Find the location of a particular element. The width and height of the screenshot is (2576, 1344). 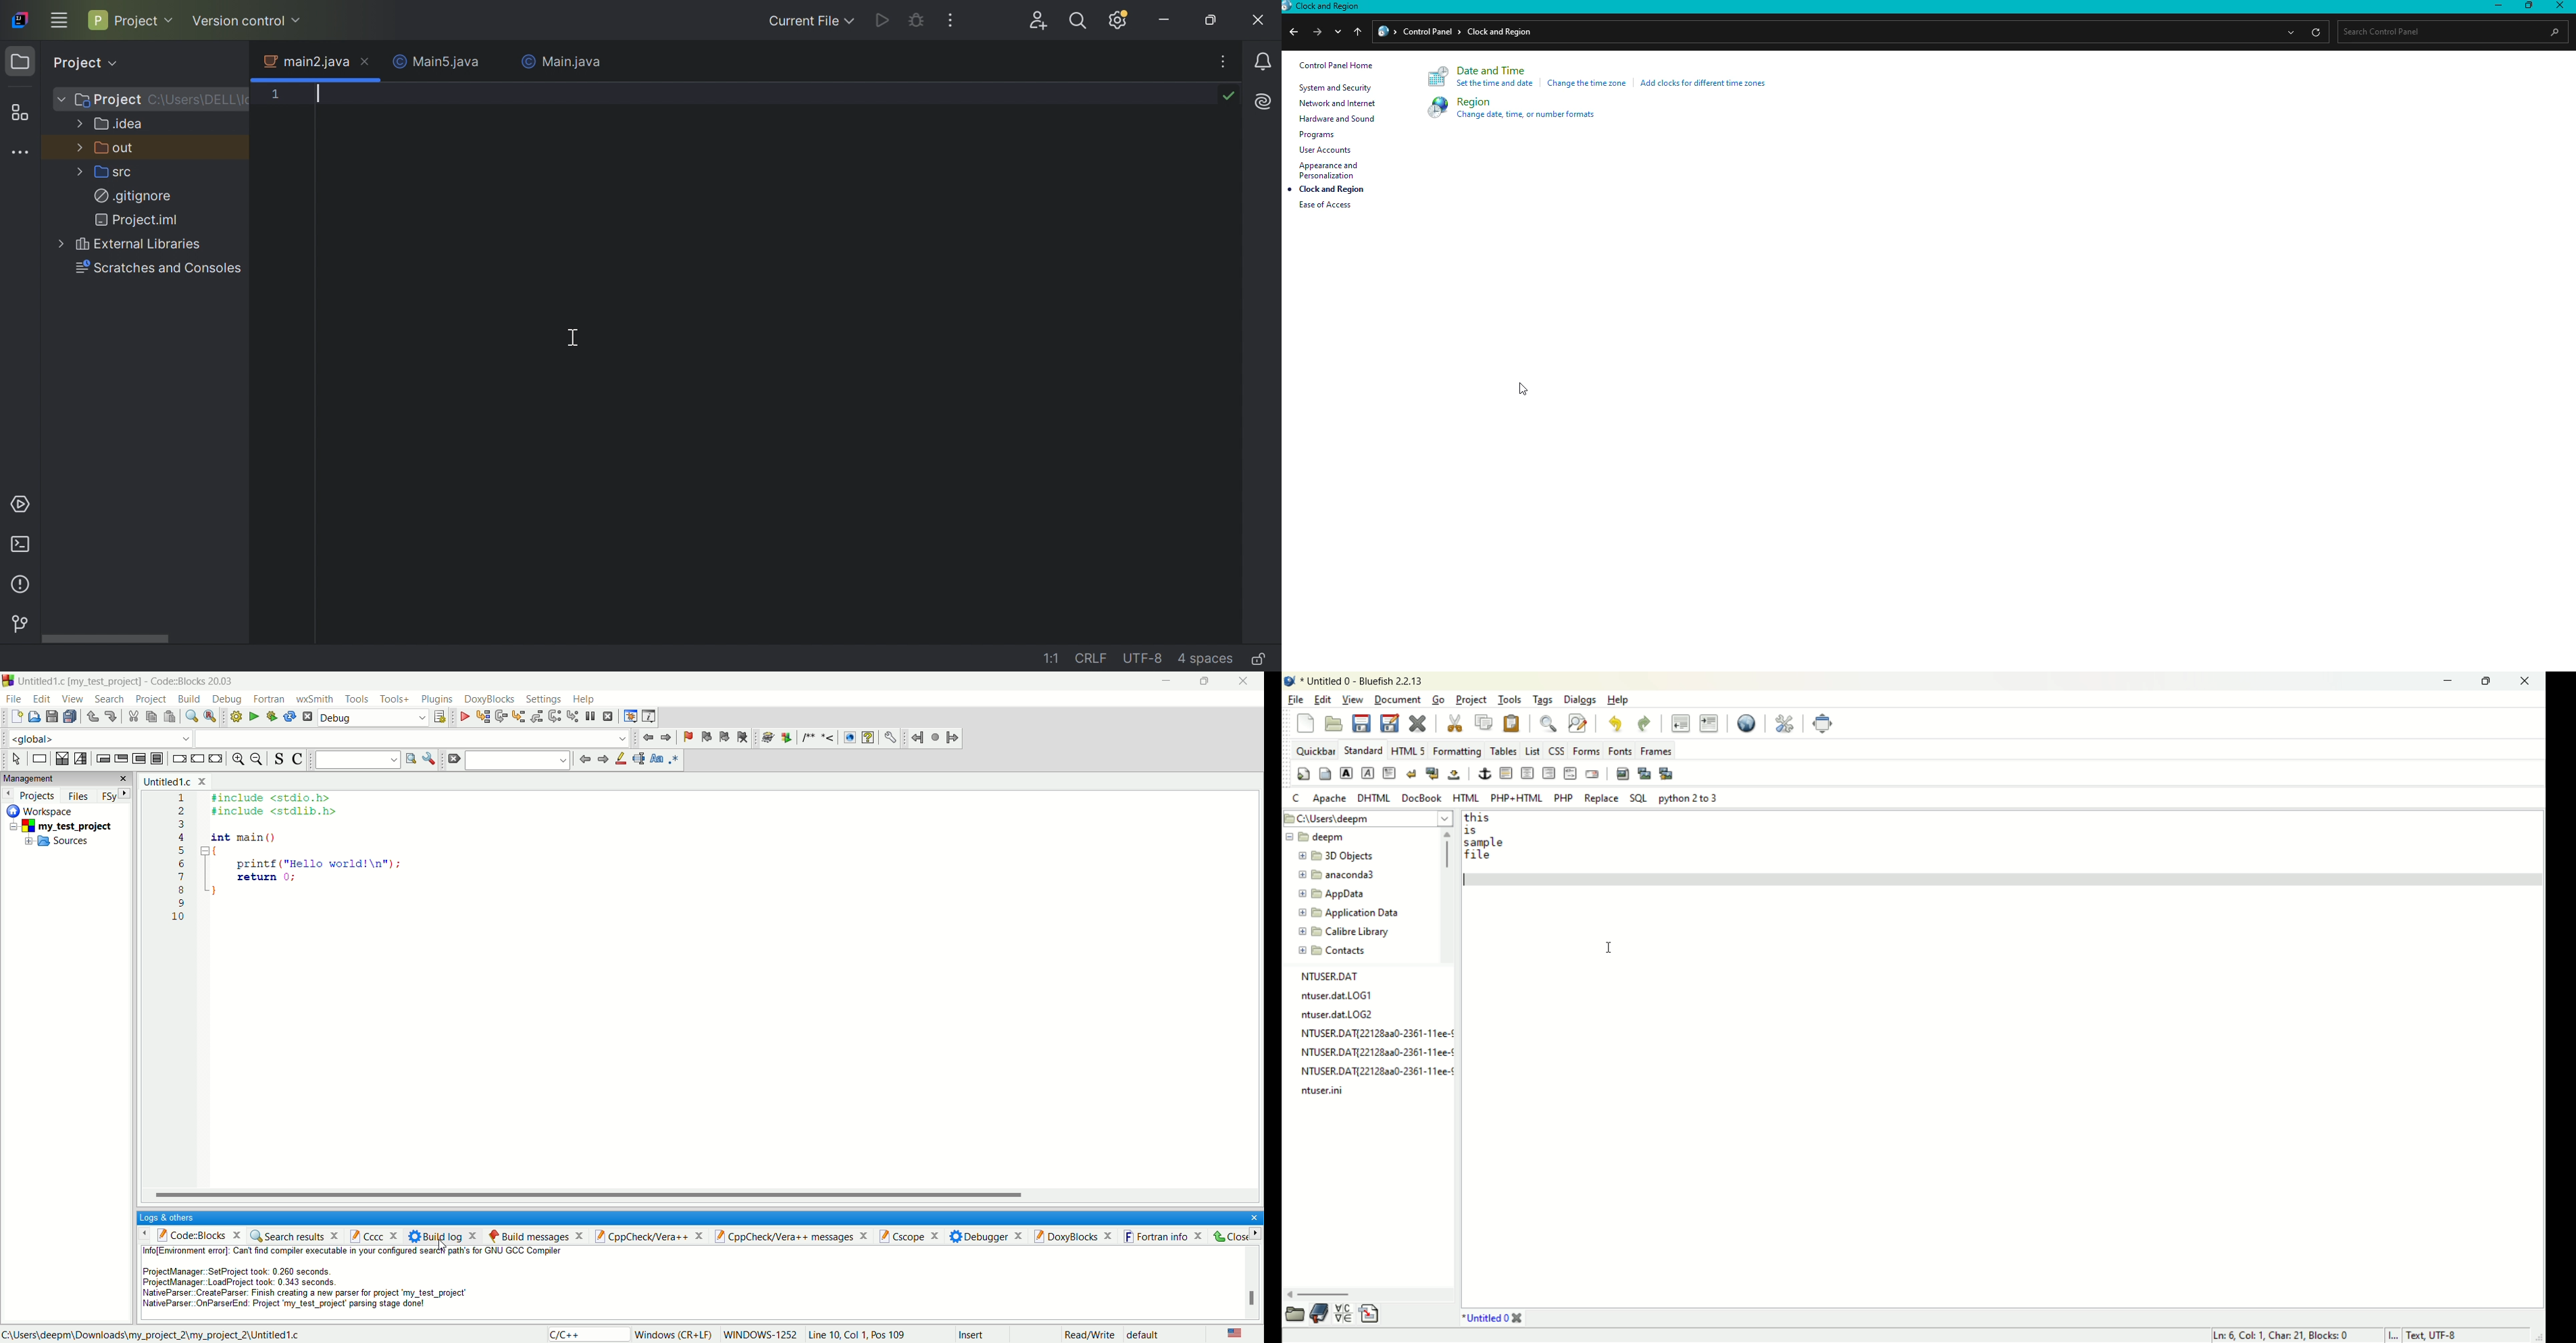

selected text is located at coordinates (639, 758).